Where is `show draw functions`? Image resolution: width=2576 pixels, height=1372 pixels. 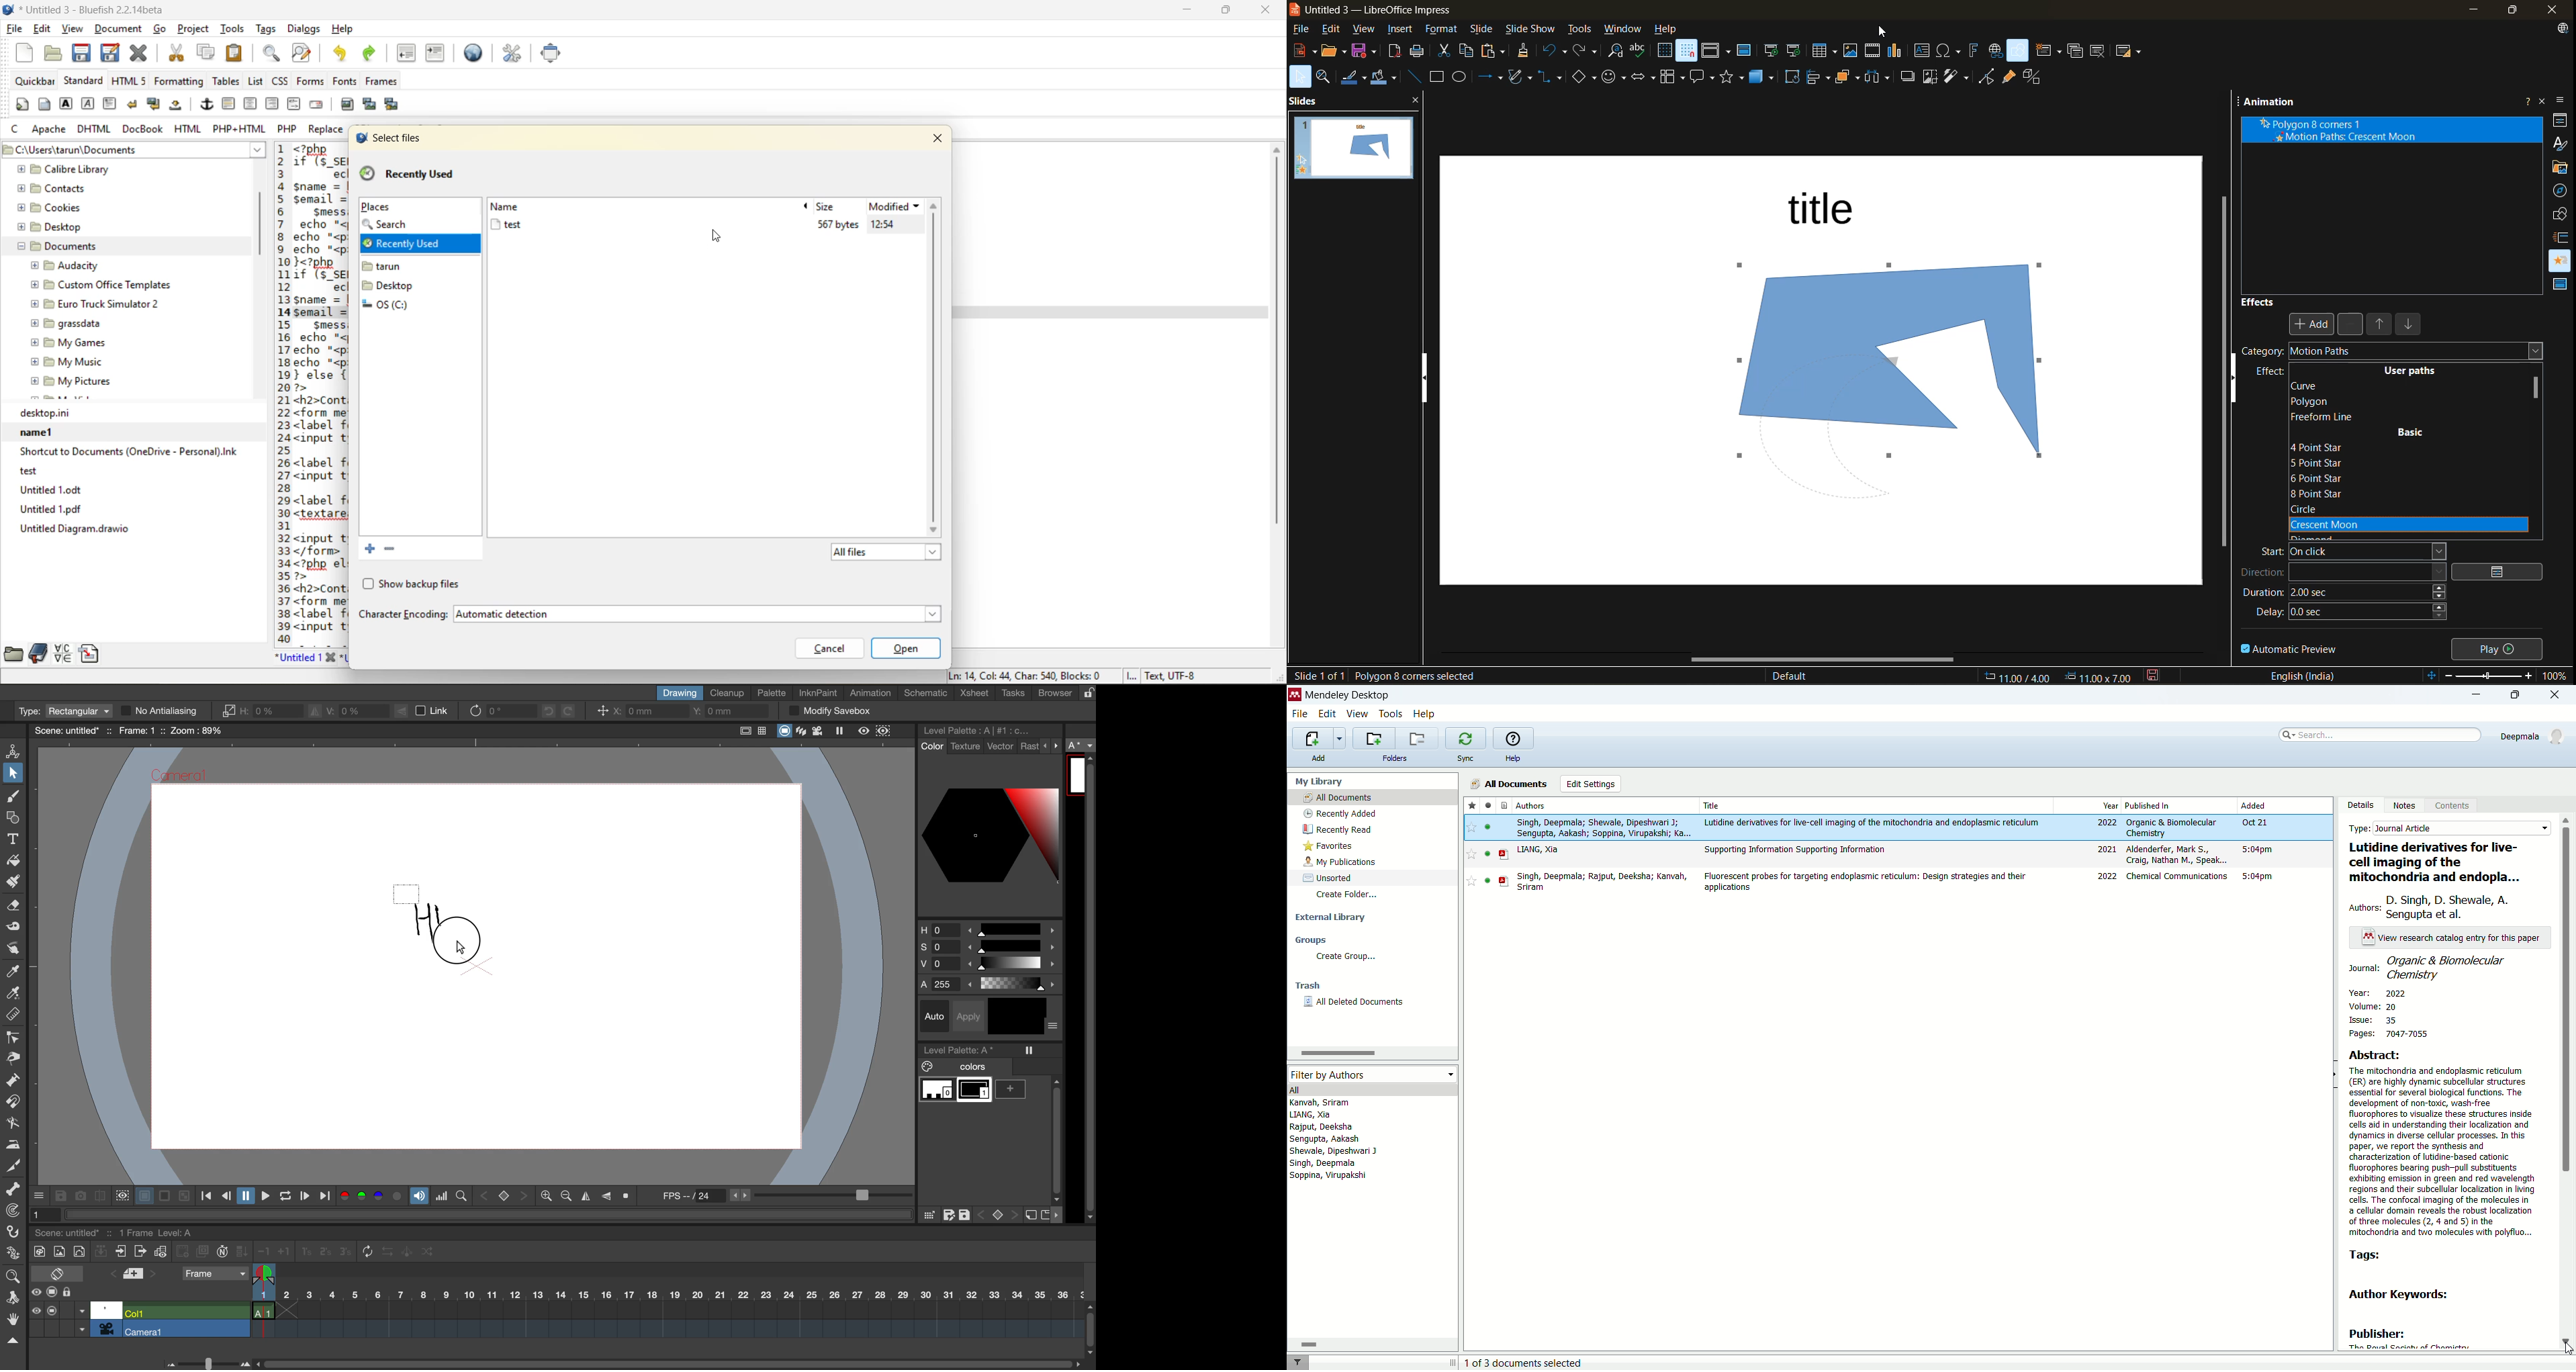 show draw functions is located at coordinates (2019, 51).